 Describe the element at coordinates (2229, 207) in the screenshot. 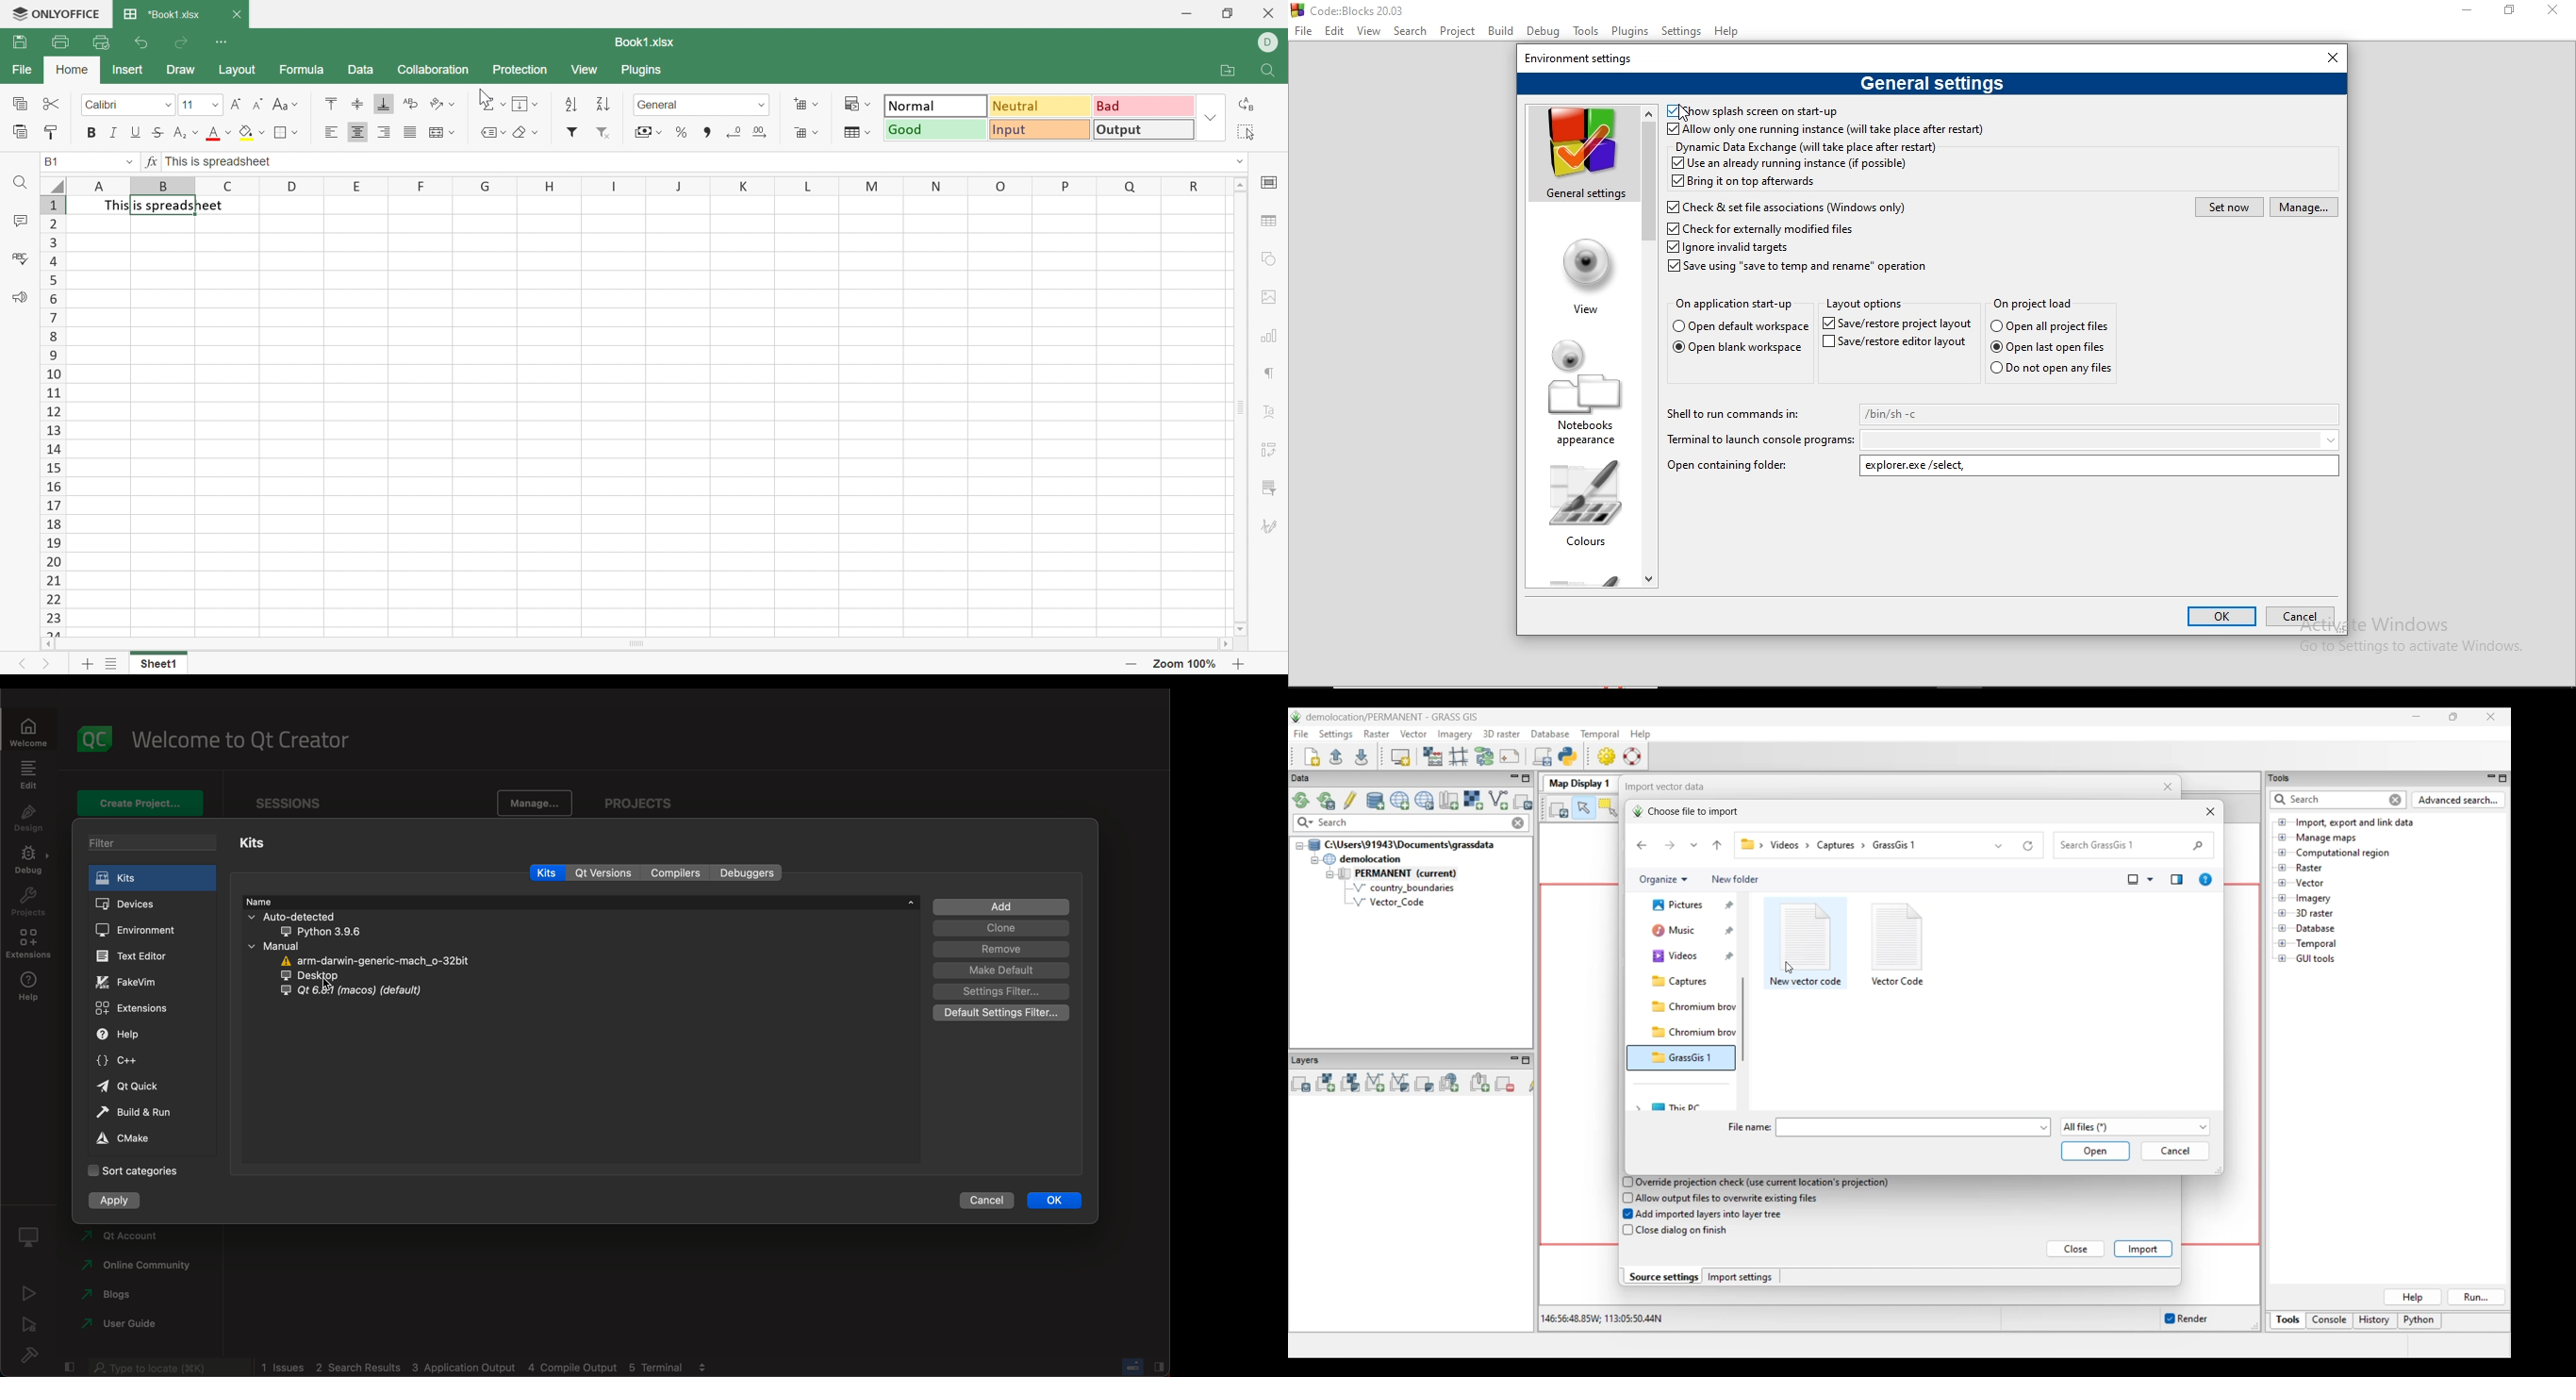

I see `set now` at that location.